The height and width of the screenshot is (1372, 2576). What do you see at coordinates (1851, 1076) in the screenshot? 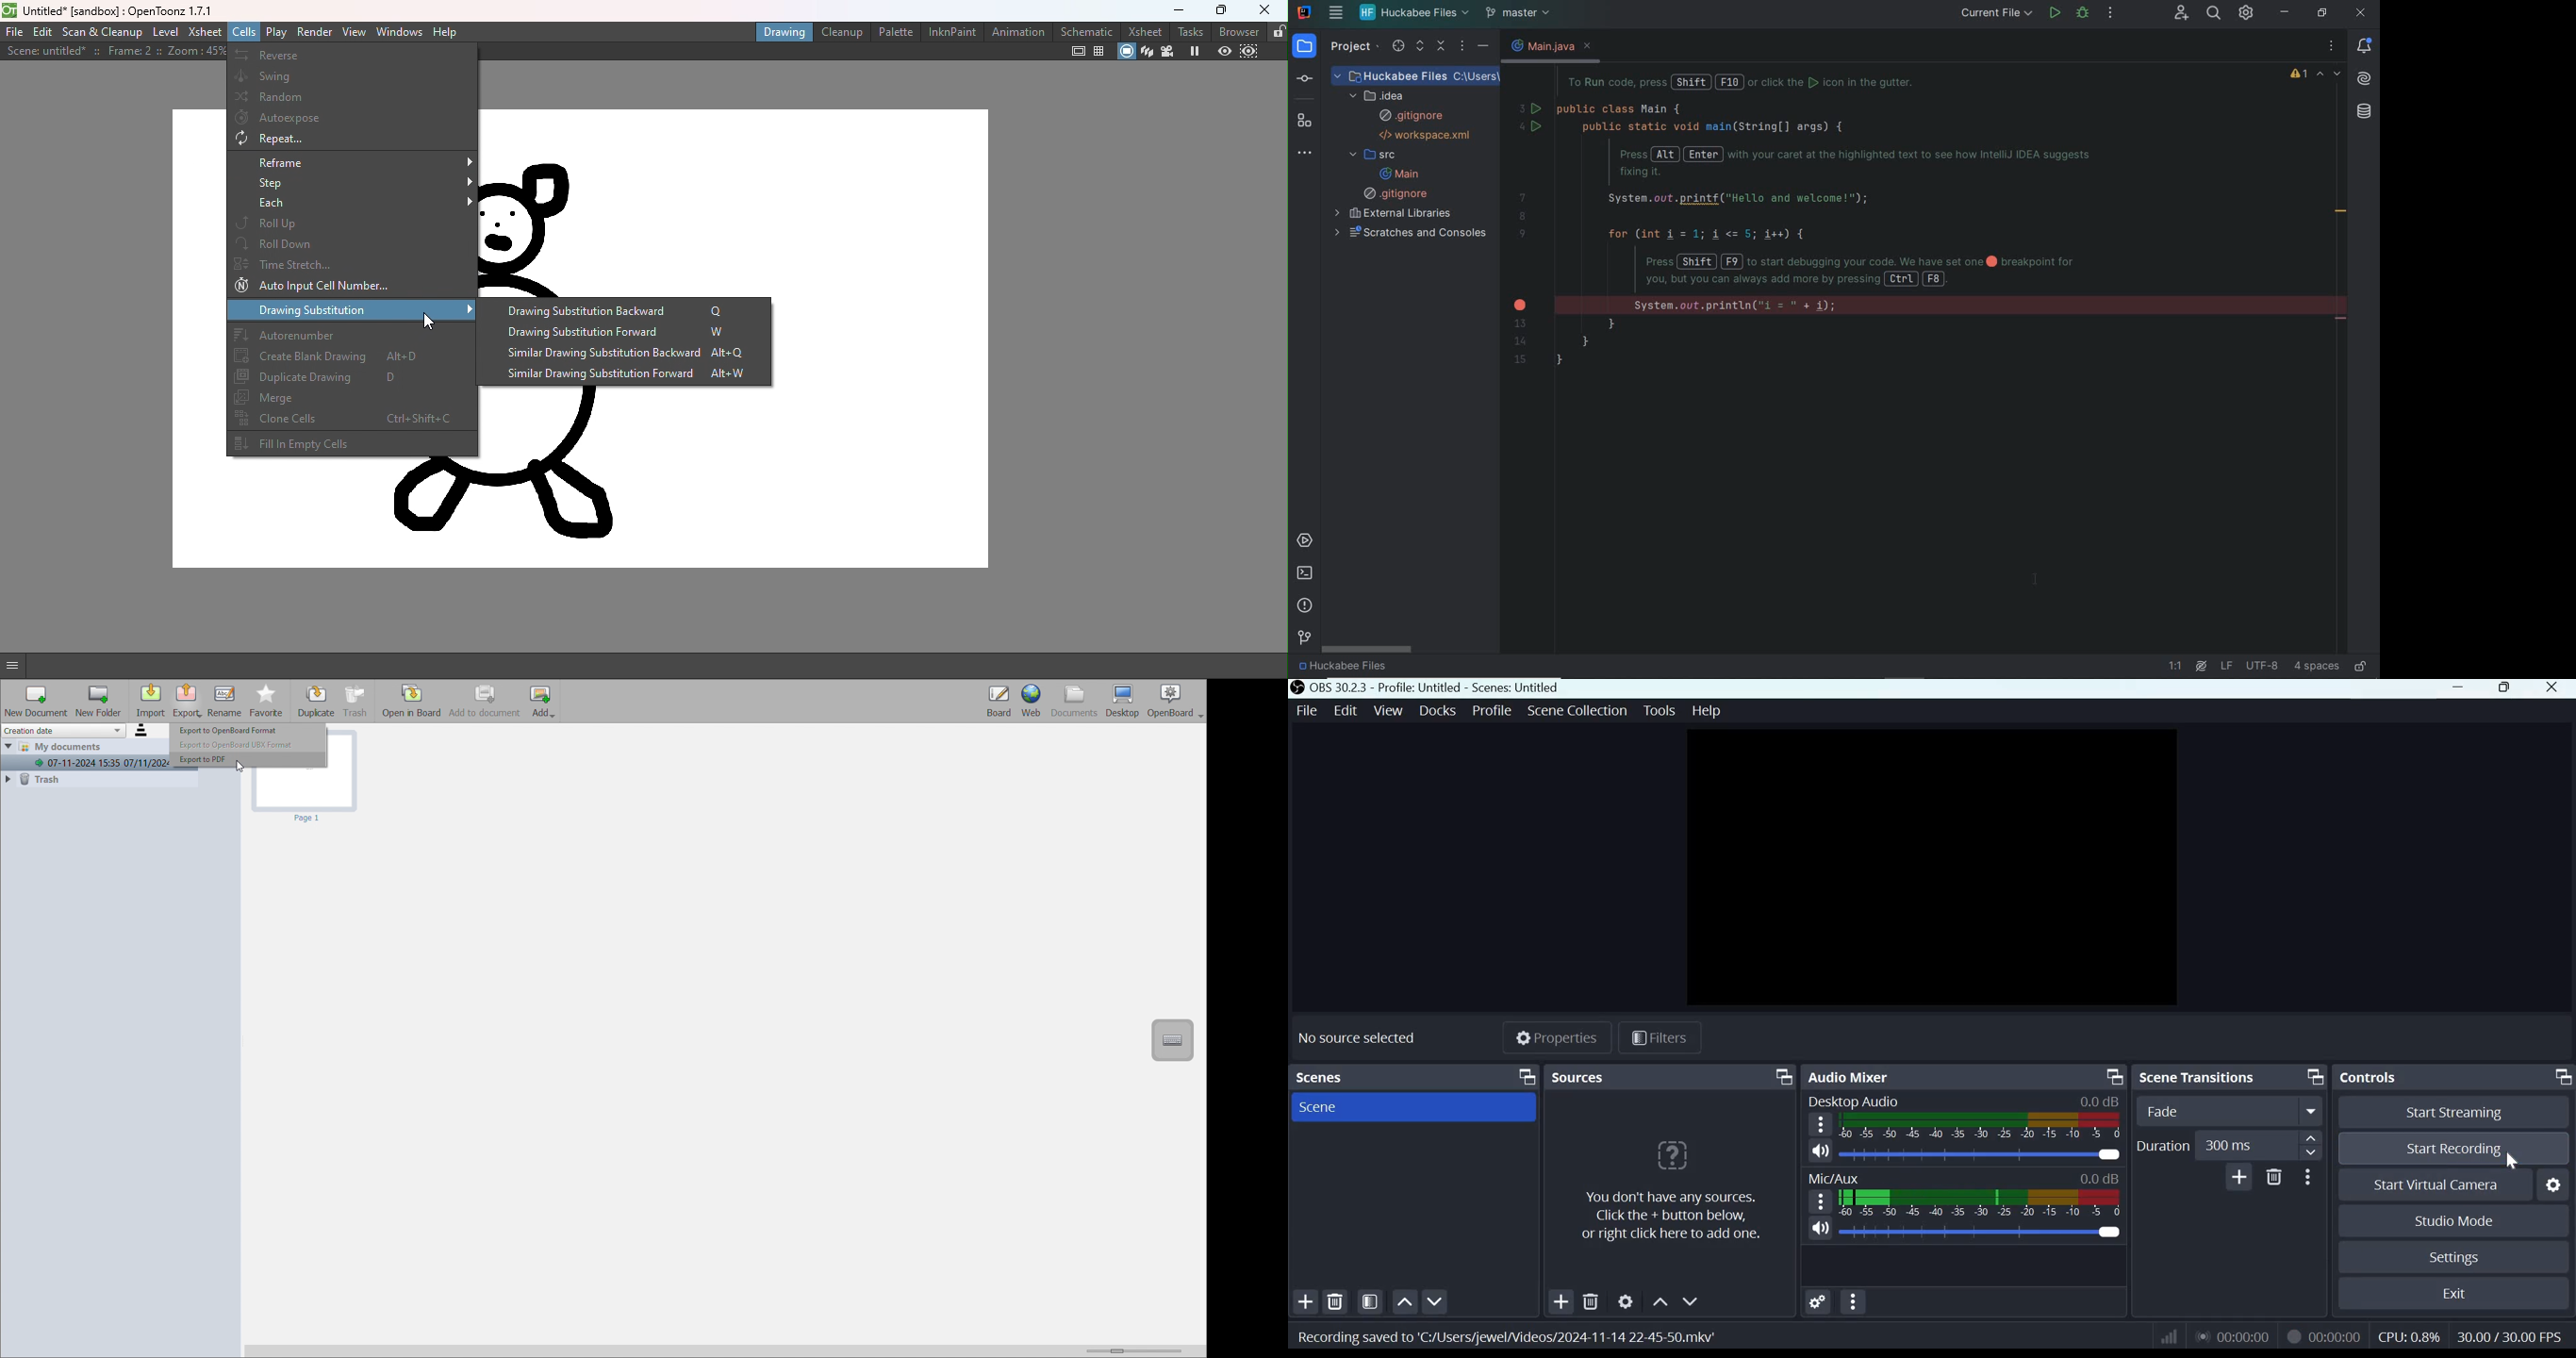
I see `Audio mixer` at bounding box center [1851, 1076].